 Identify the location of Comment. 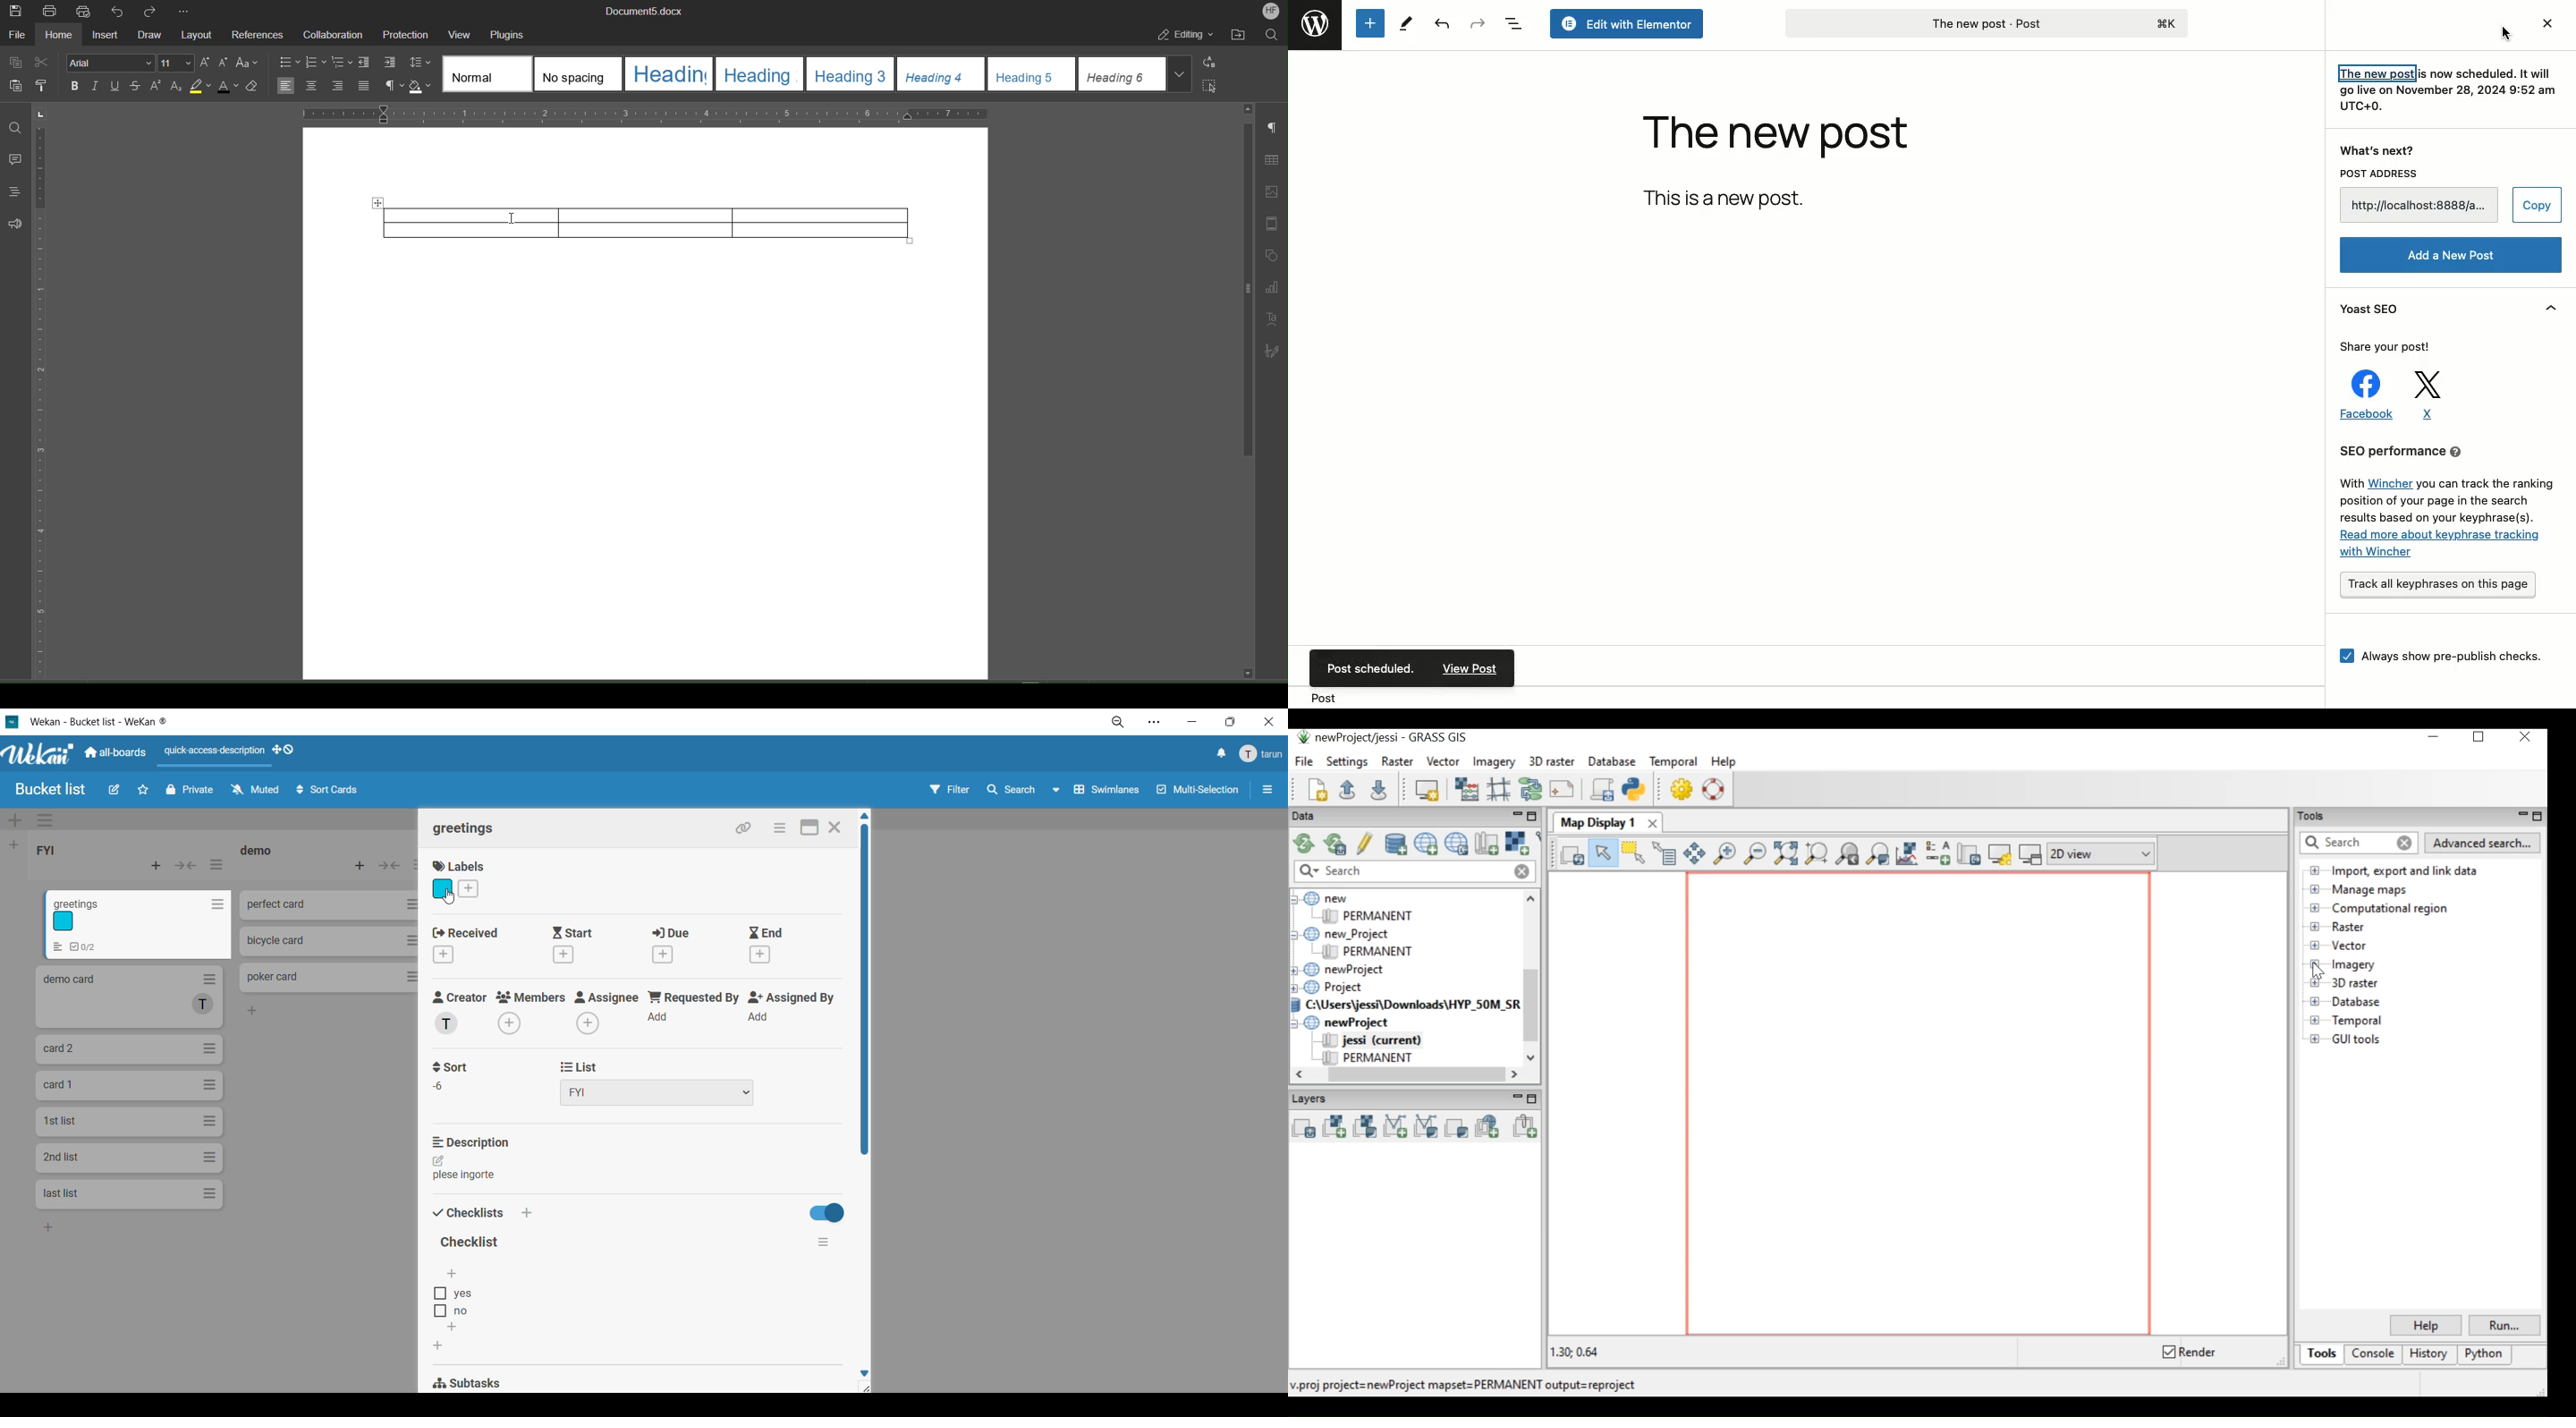
(16, 161).